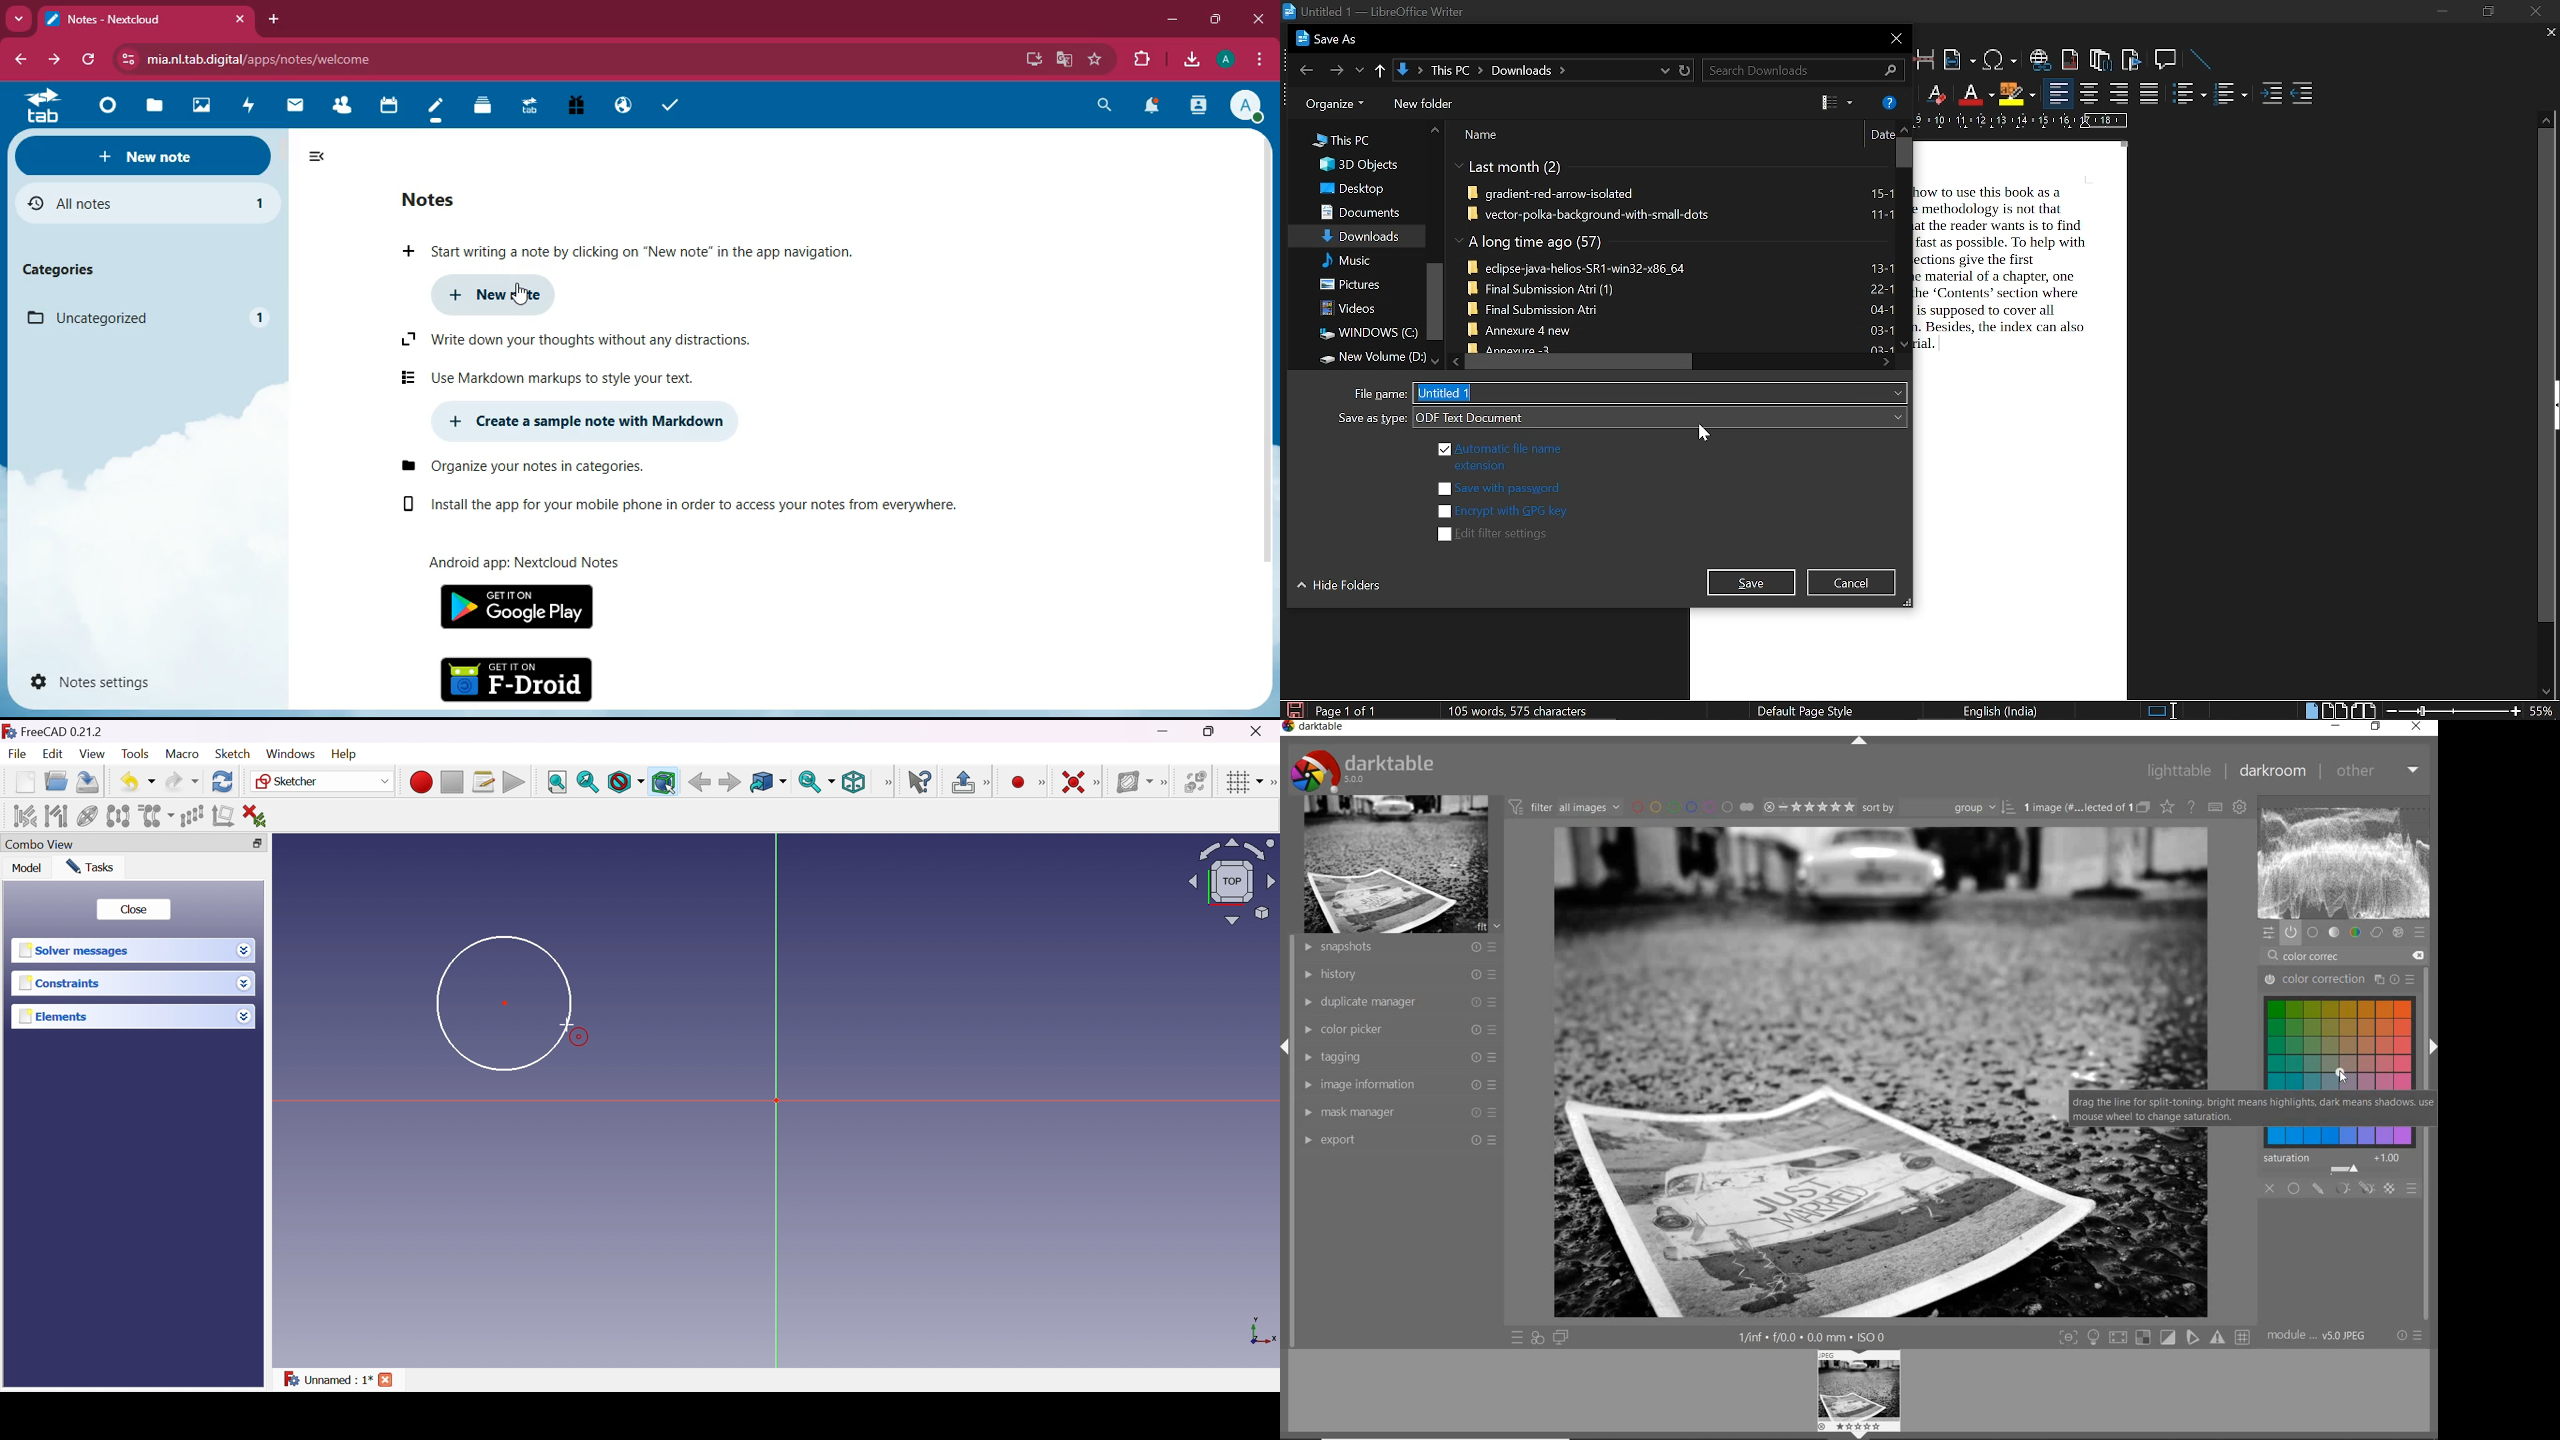 The height and width of the screenshot is (1456, 2576). What do you see at coordinates (1134, 783) in the screenshot?
I see `Show/hide B-spline information layer` at bounding box center [1134, 783].